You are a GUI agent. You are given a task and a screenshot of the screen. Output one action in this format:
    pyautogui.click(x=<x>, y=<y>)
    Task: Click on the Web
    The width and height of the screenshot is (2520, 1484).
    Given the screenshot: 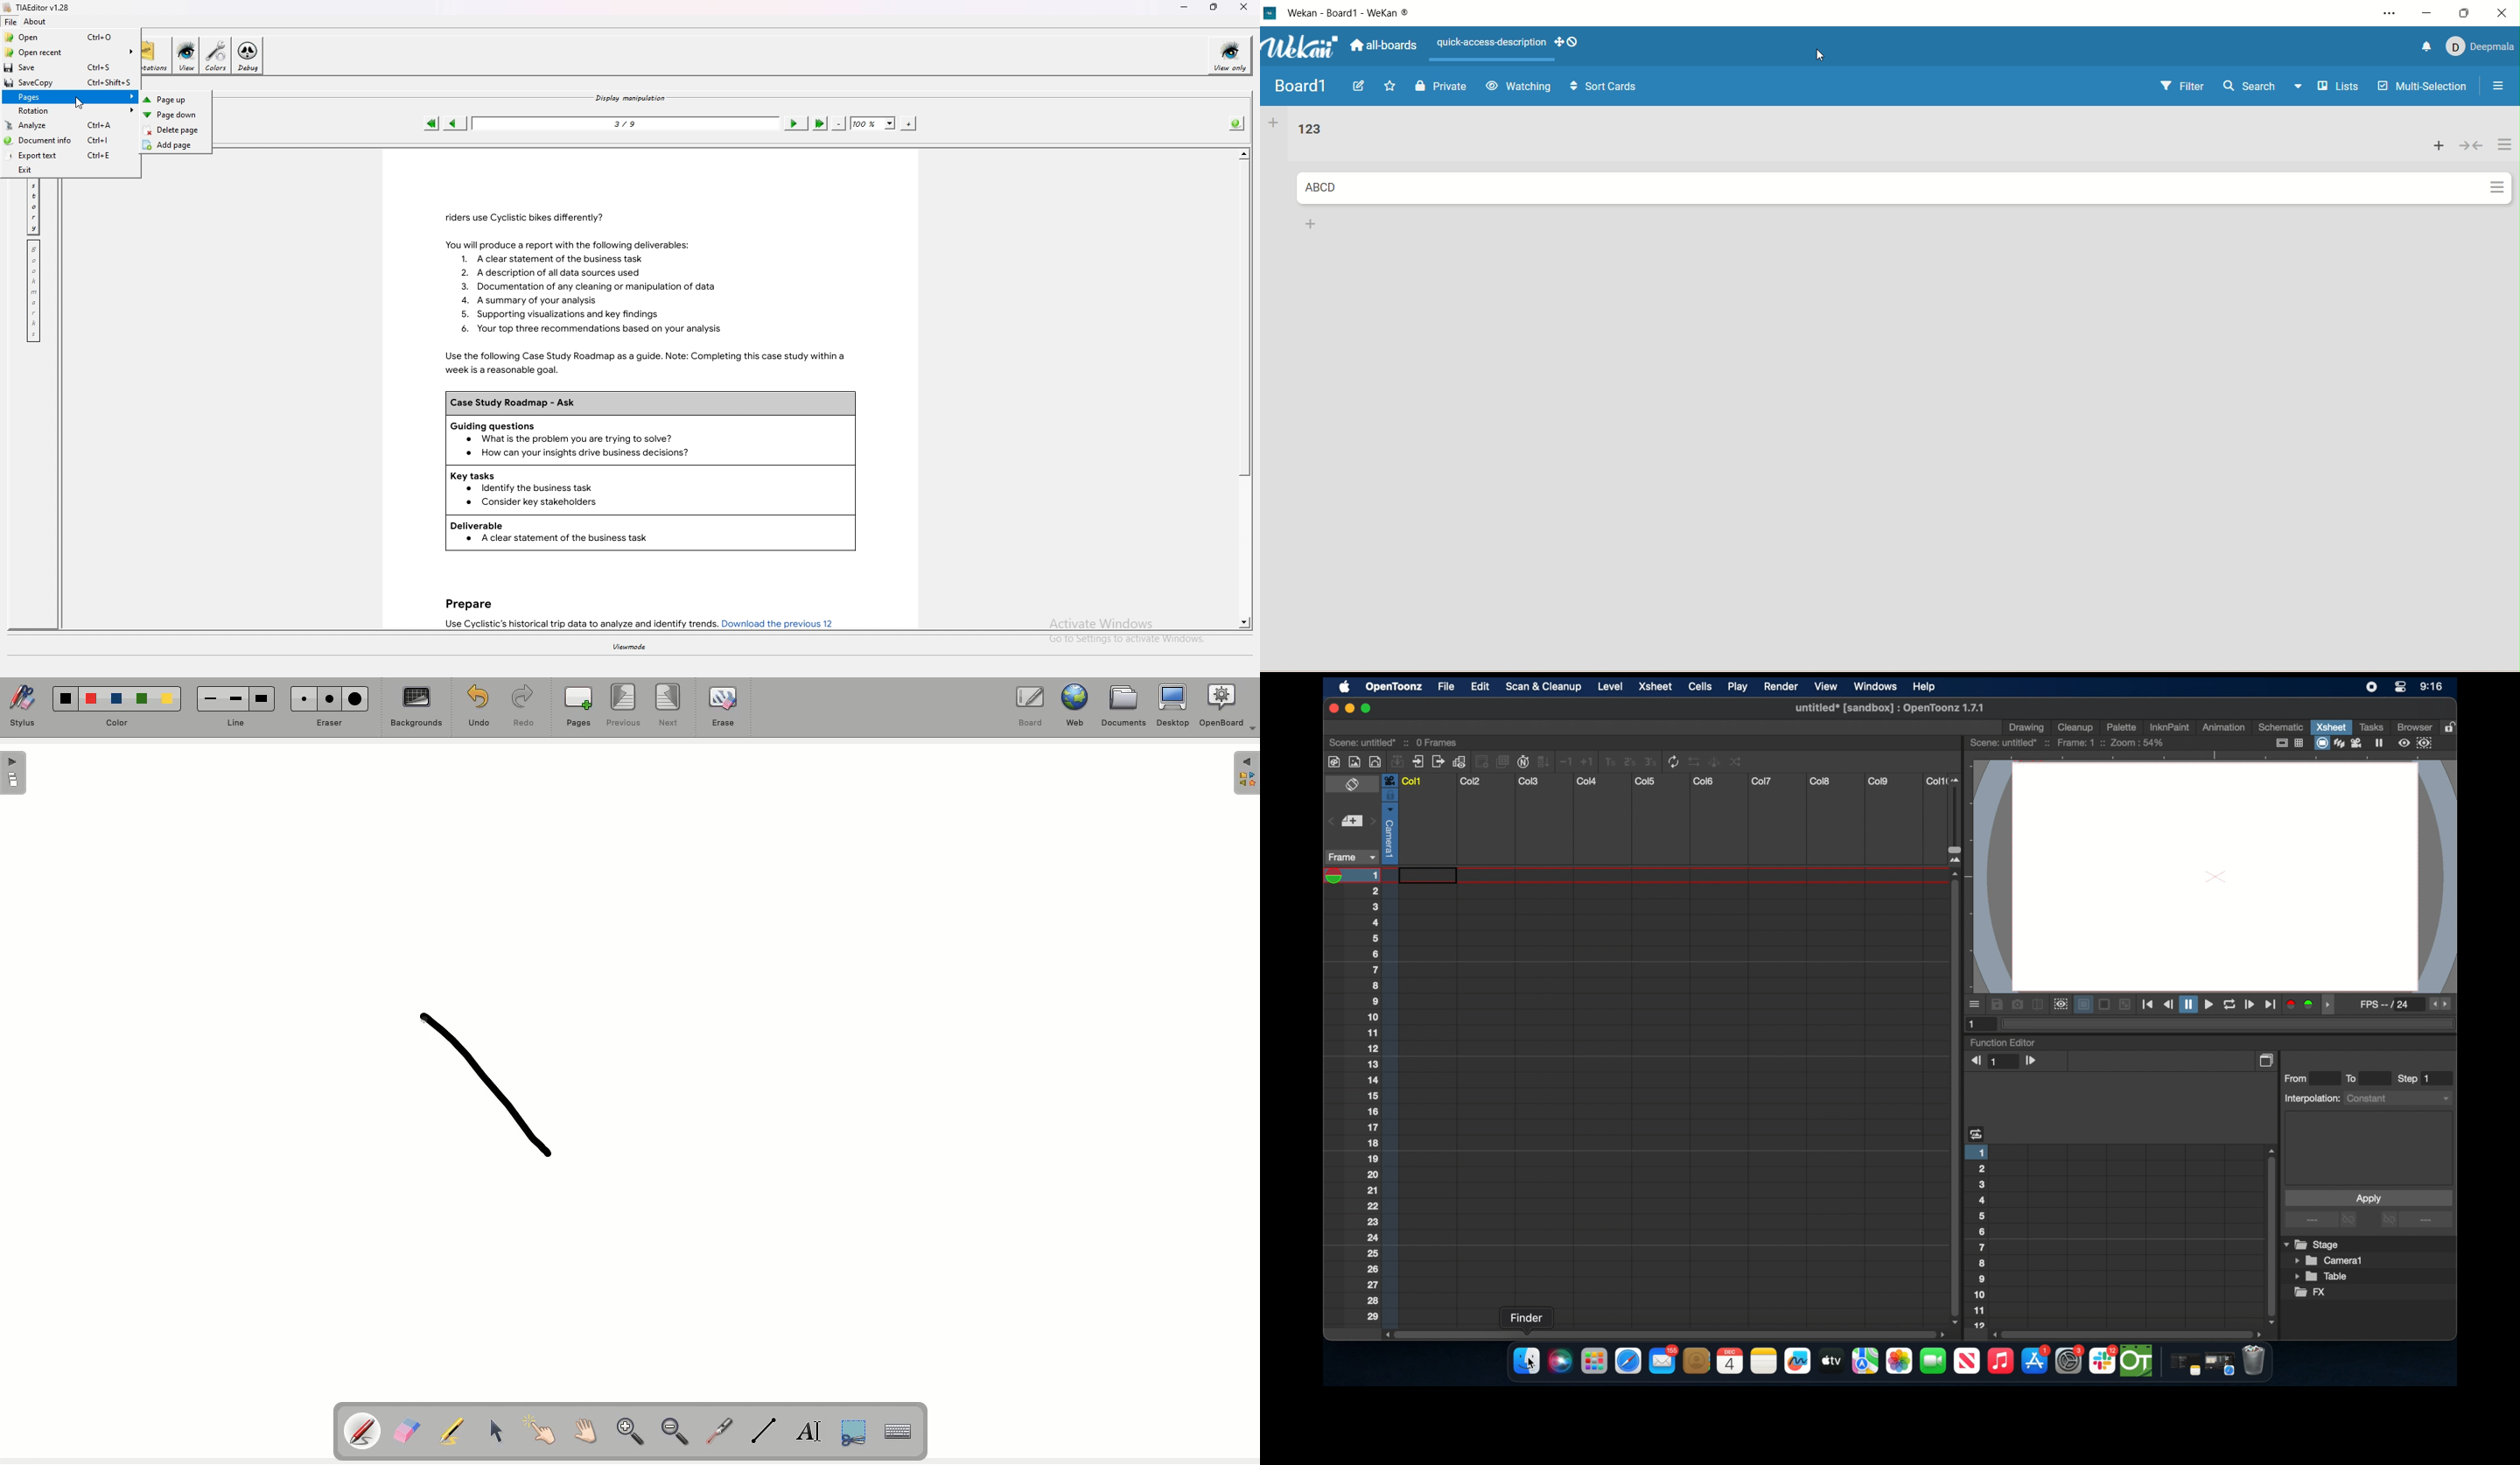 What is the action you would take?
    pyautogui.click(x=1077, y=706)
    